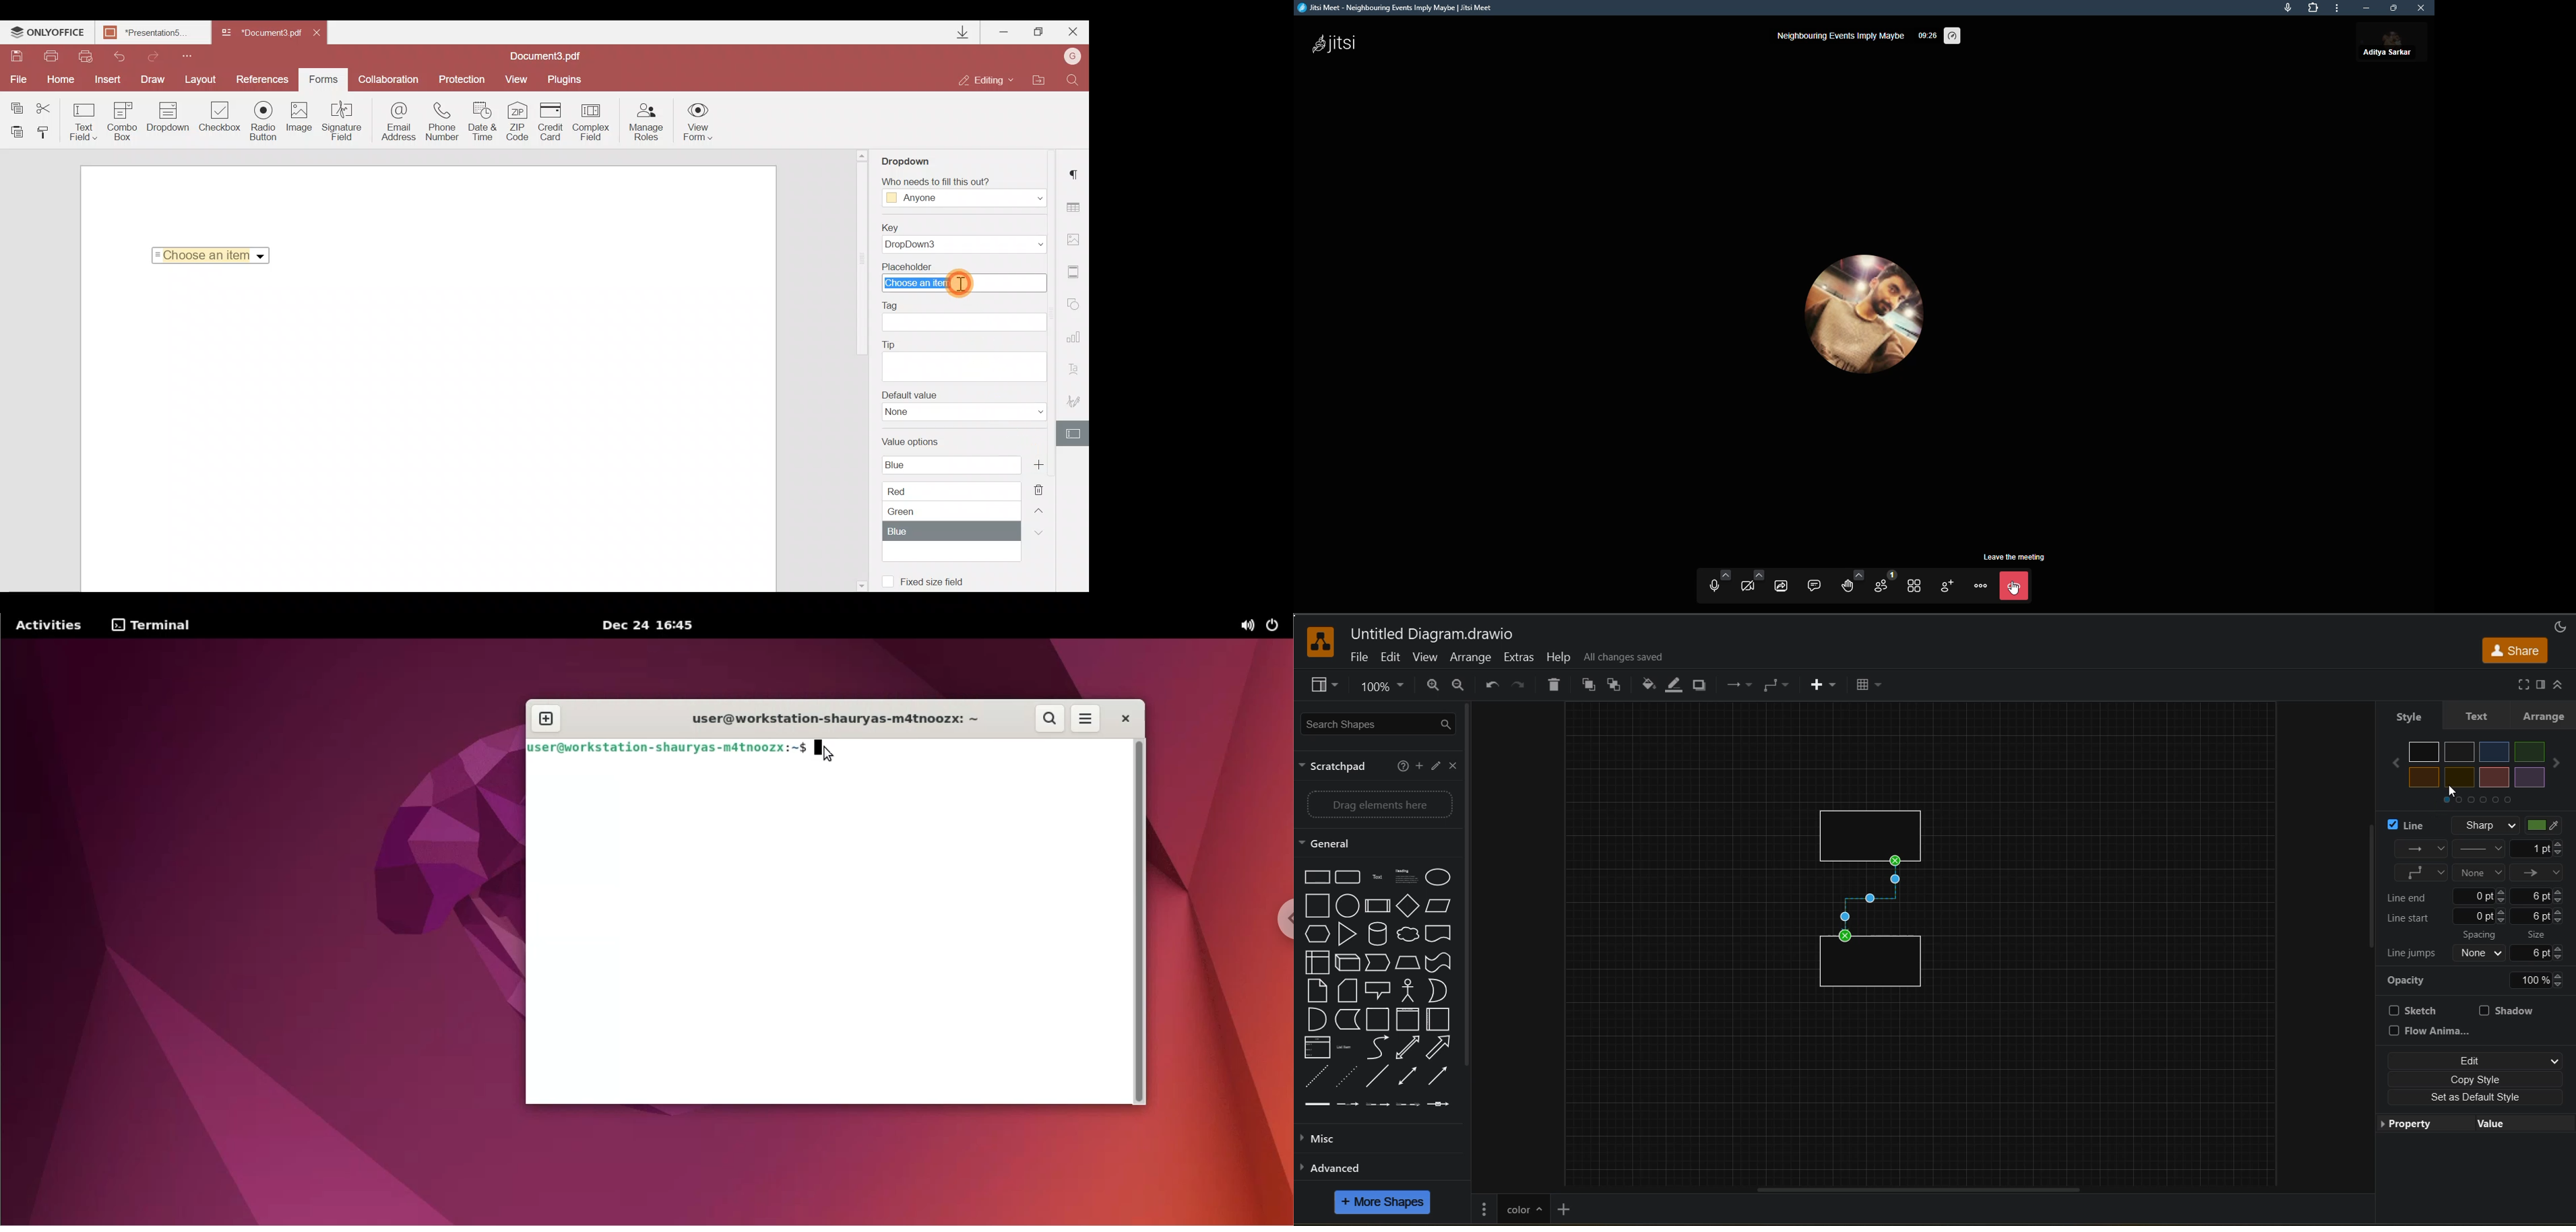  Describe the element at coordinates (962, 277) in the screenshot. I see `Placeholder` at that location.